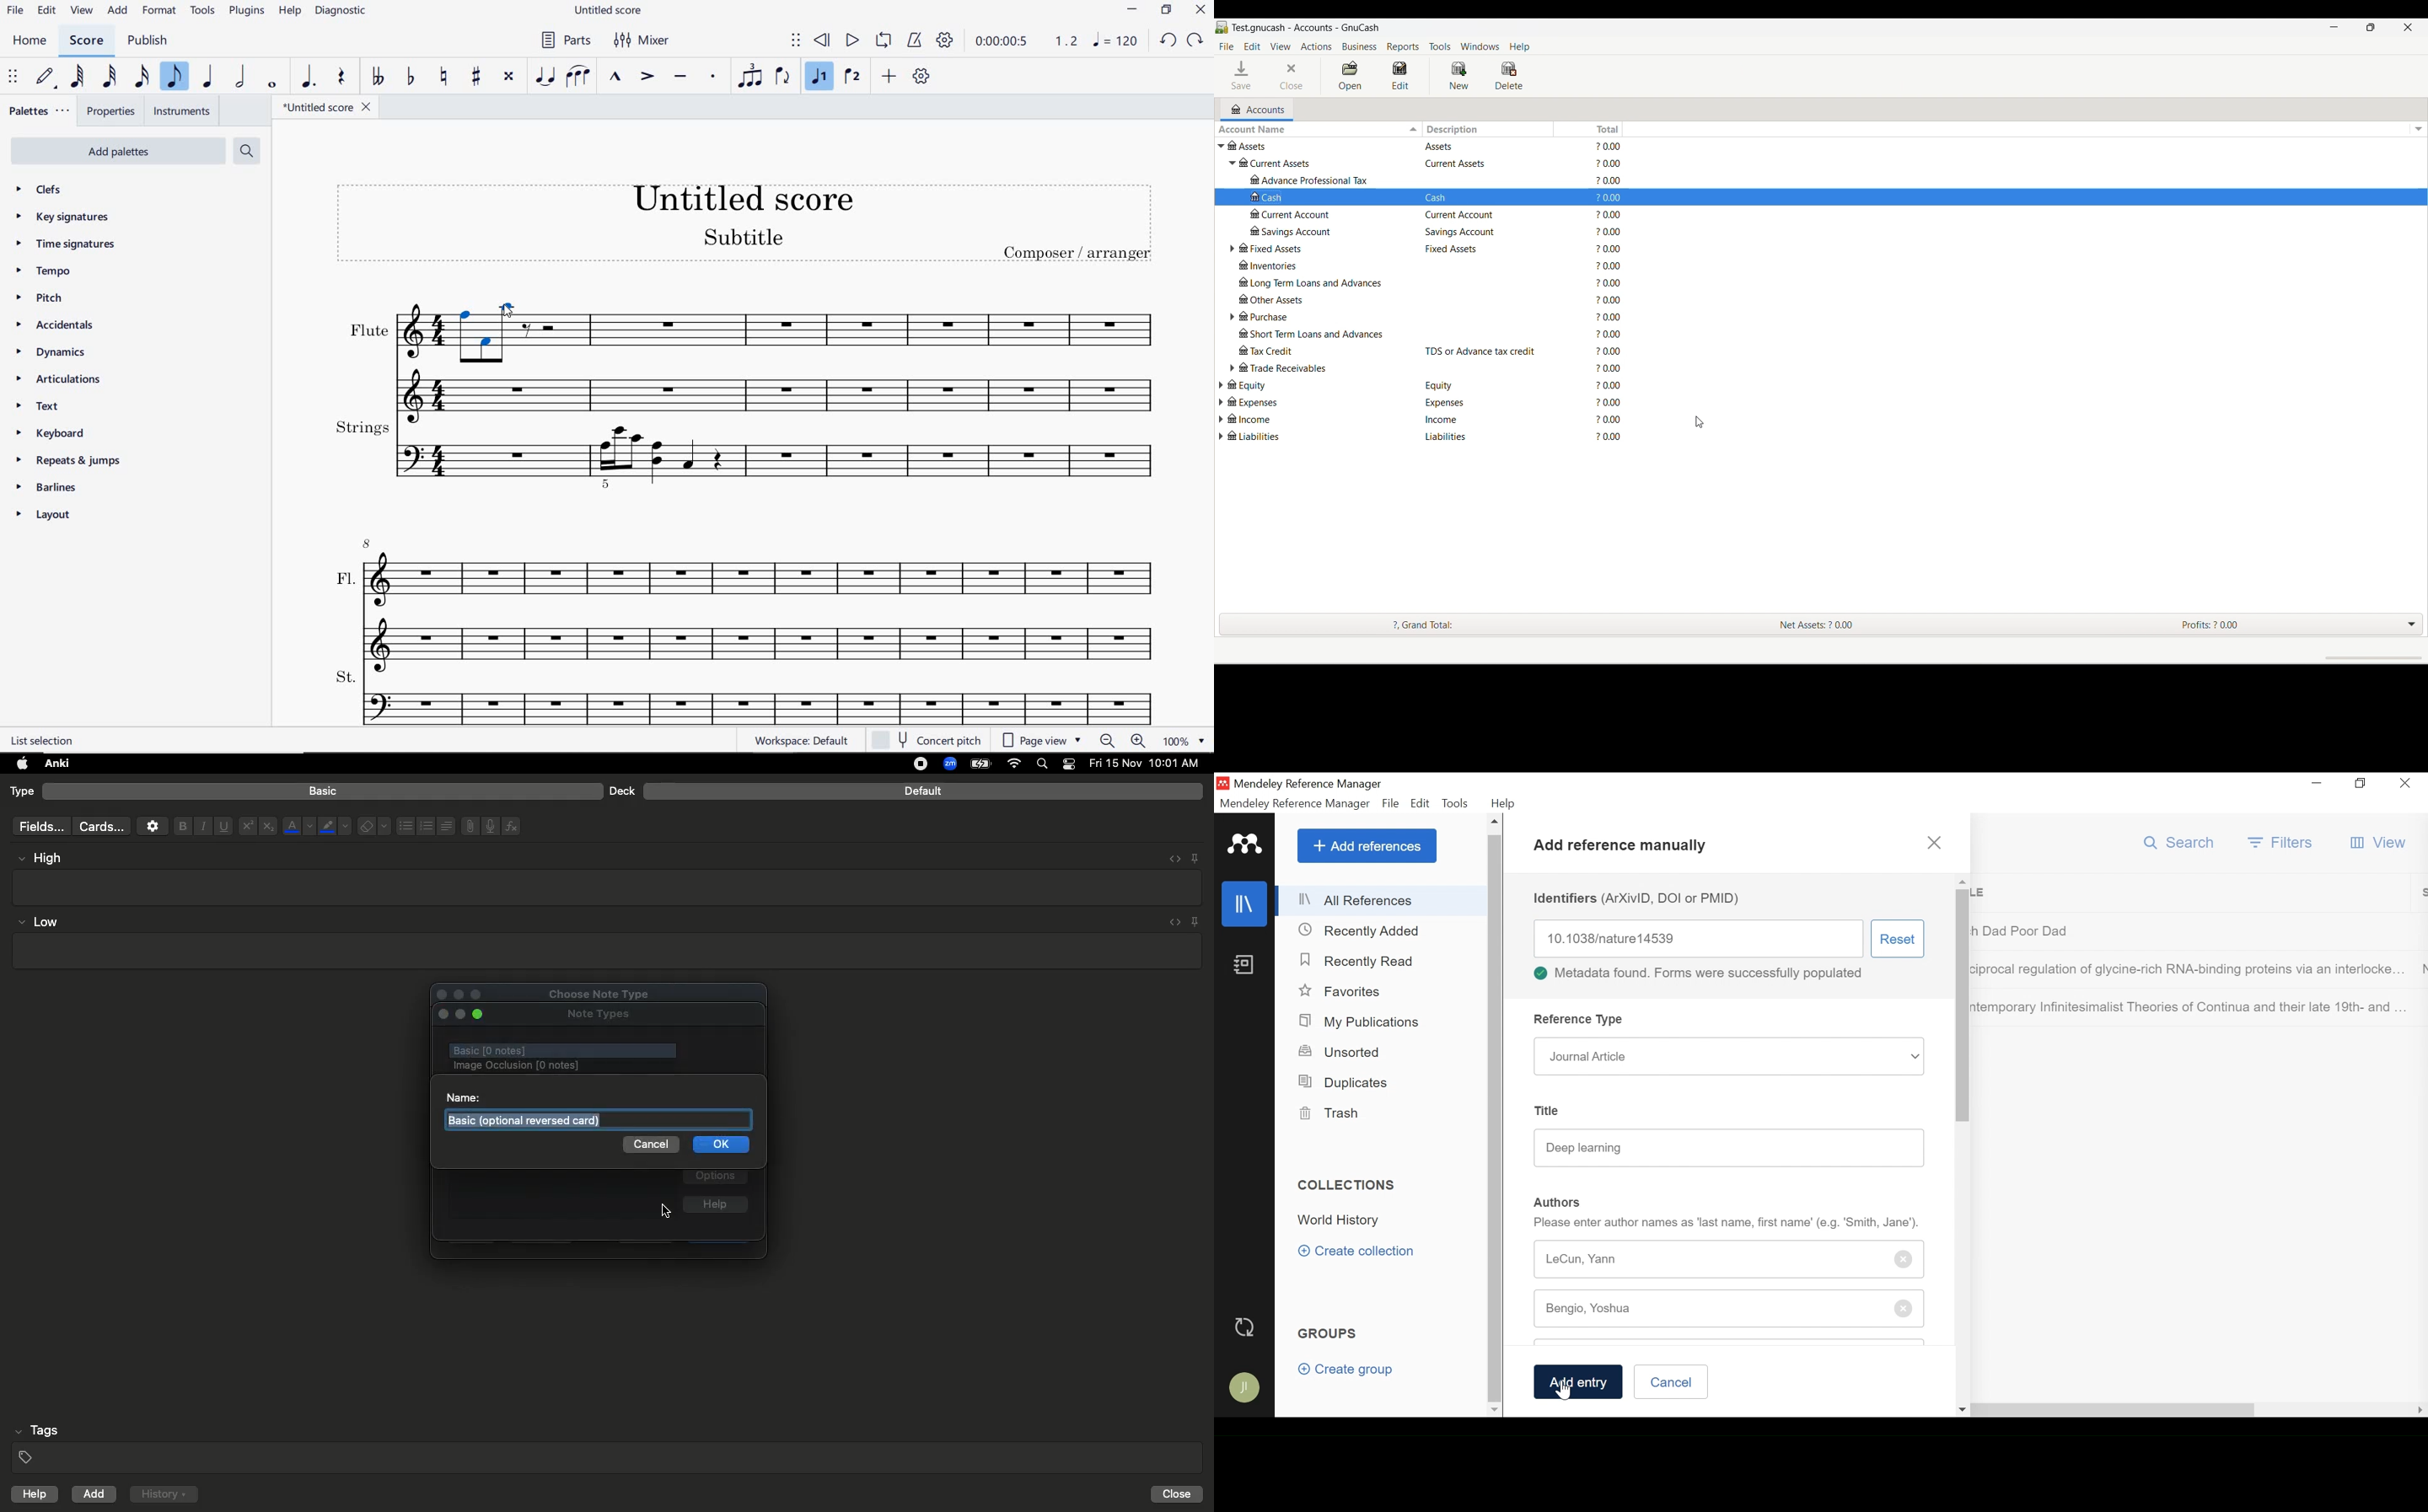  I want to click on Vertical Scroll bar, so click(1494, 1118).